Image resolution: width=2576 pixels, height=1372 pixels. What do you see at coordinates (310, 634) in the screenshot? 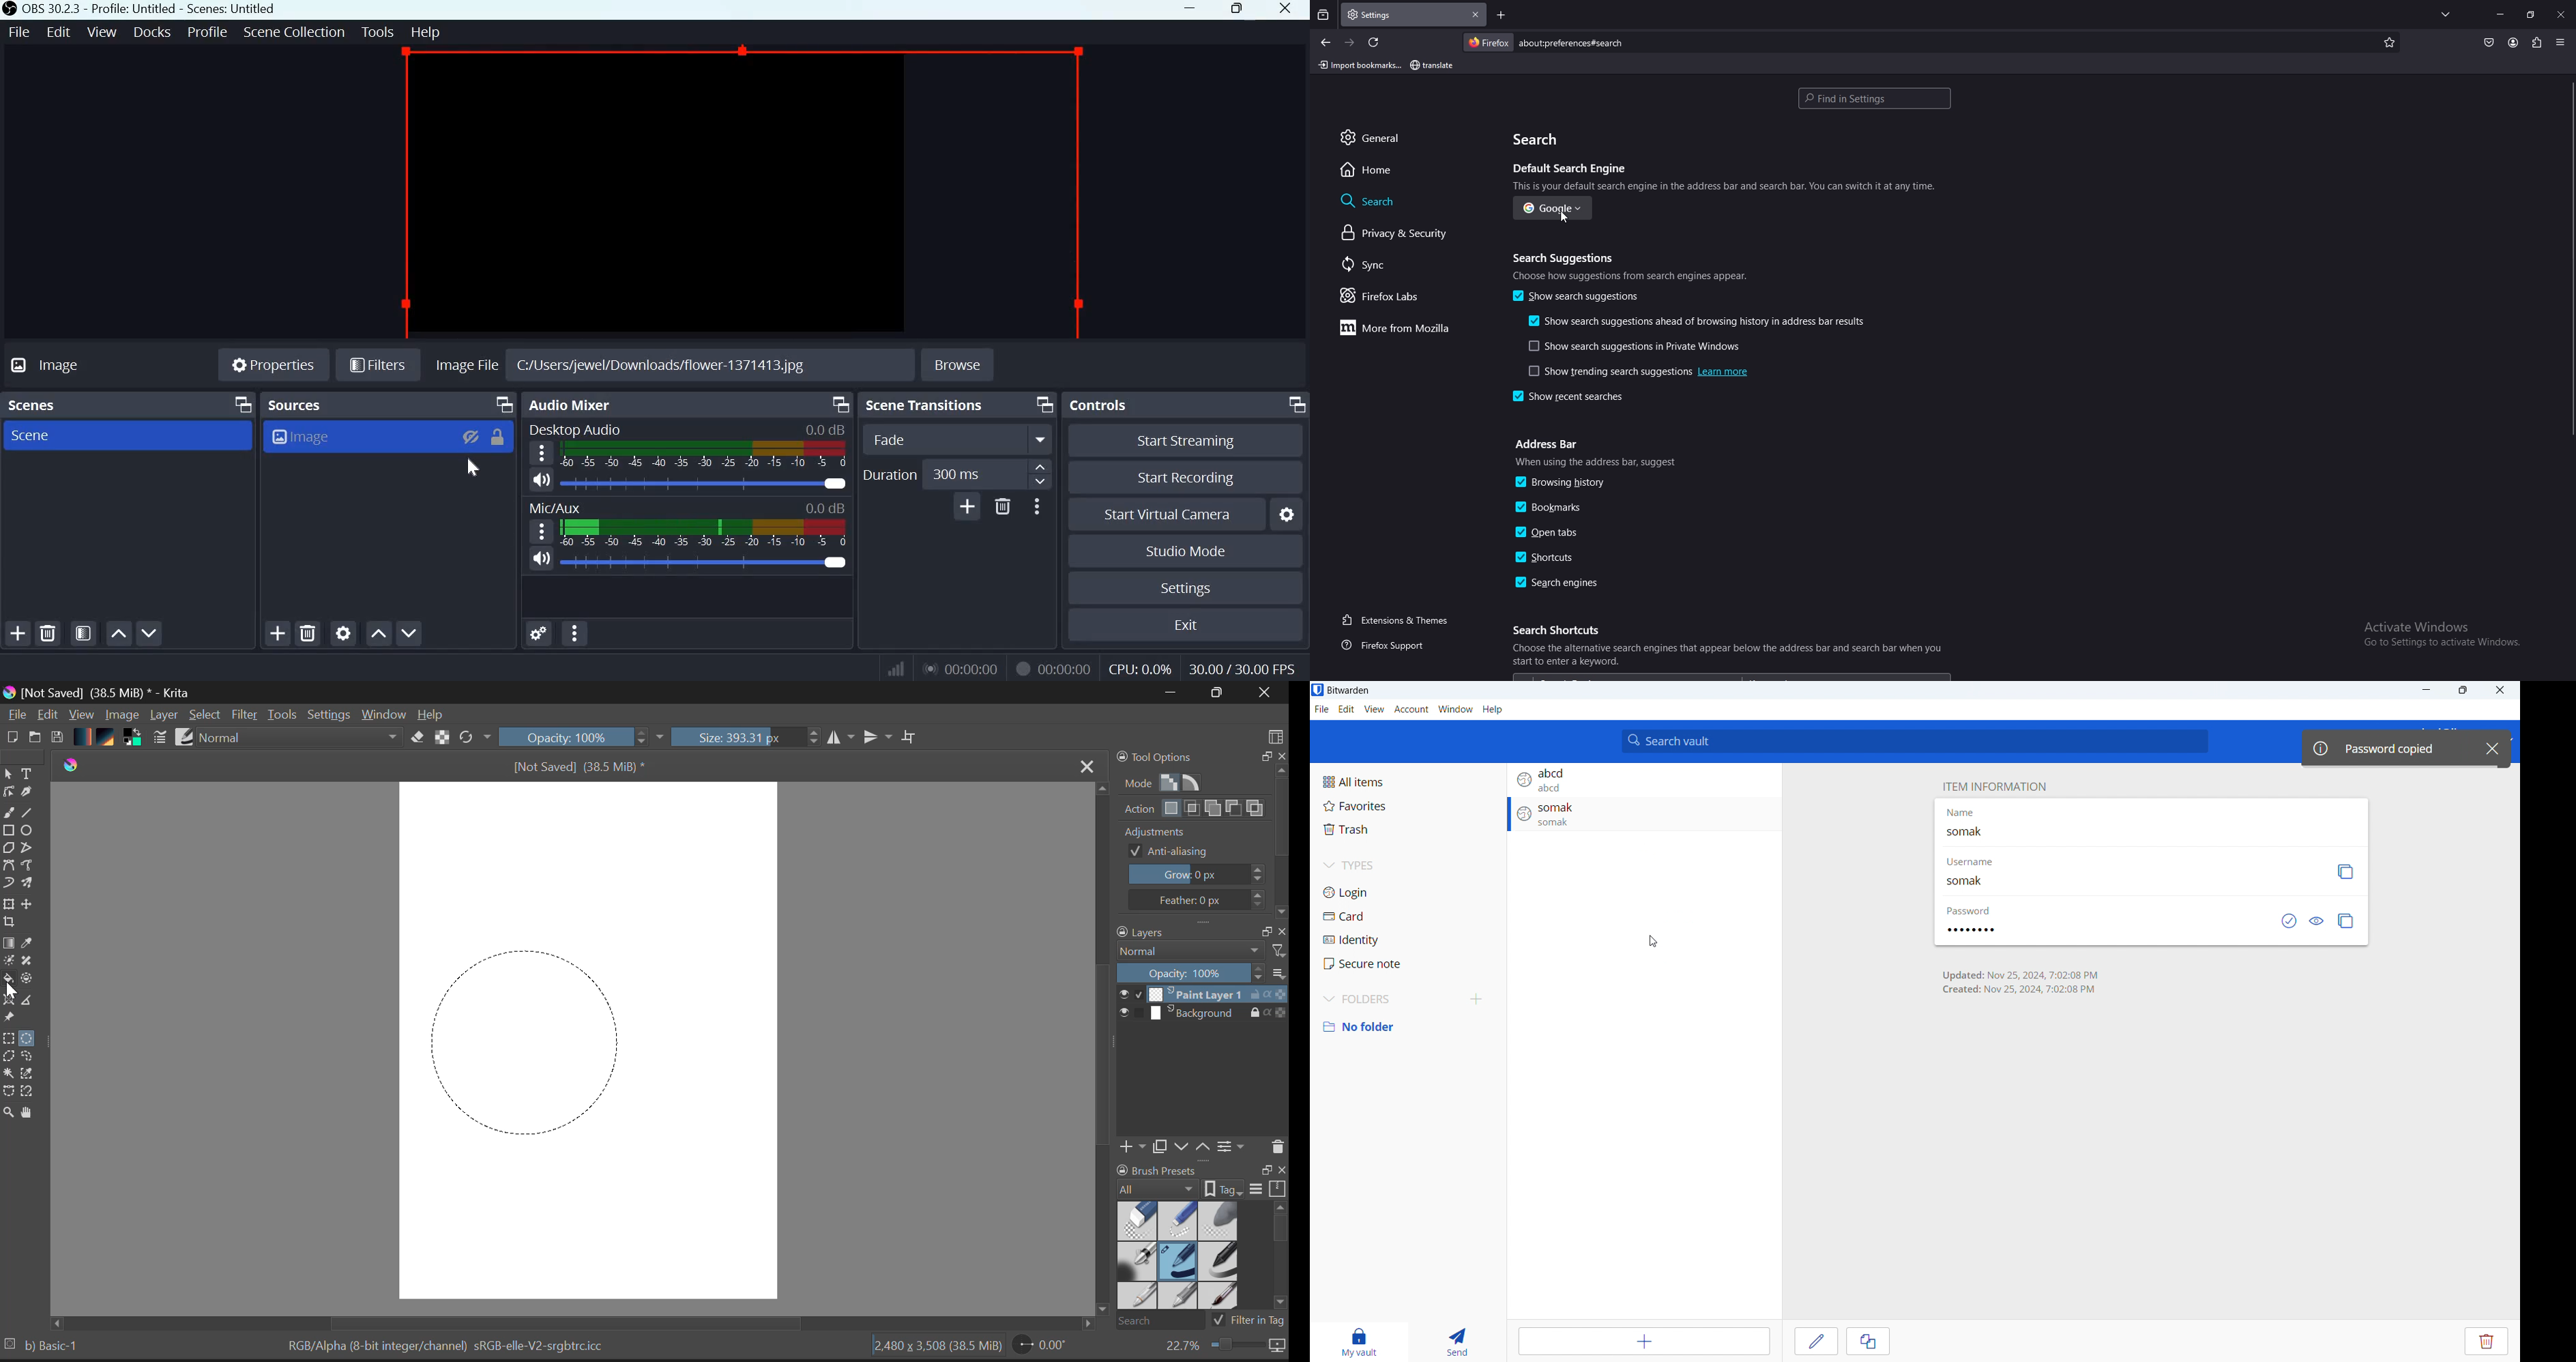
I see `Remove selected source(s)` at bounding box center [310, 634].